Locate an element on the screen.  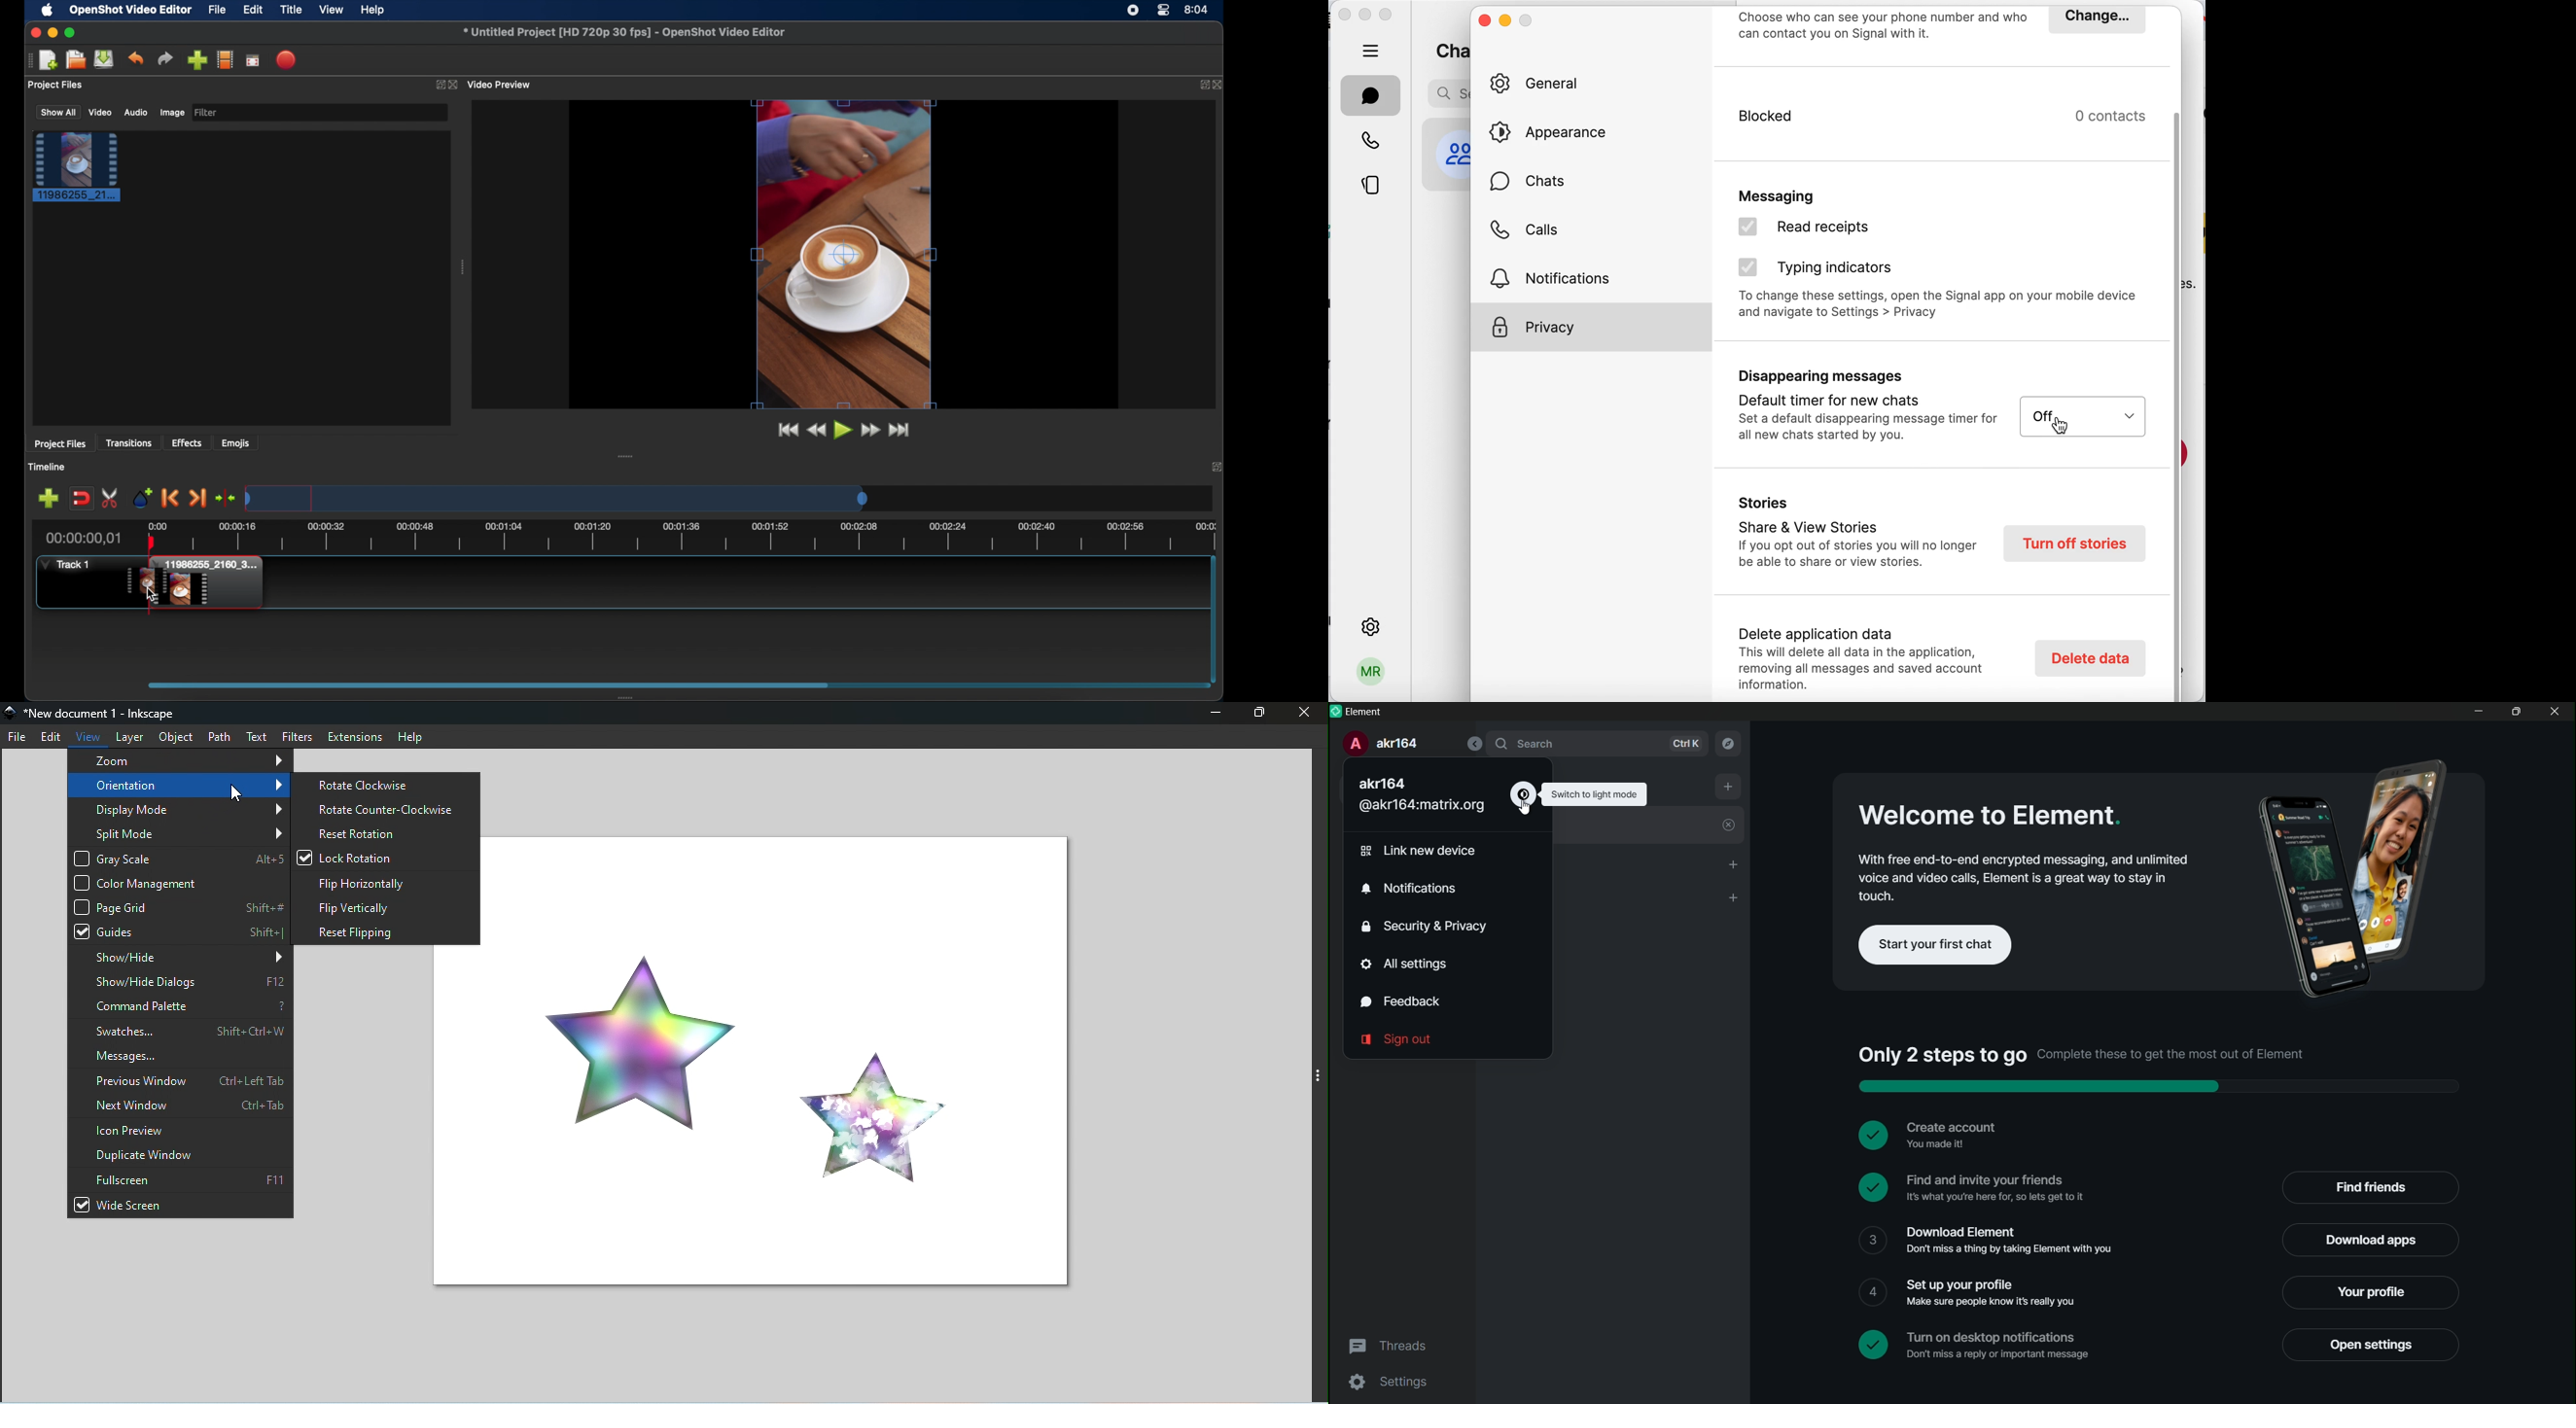
expand is located at coordinates (1201, 85).